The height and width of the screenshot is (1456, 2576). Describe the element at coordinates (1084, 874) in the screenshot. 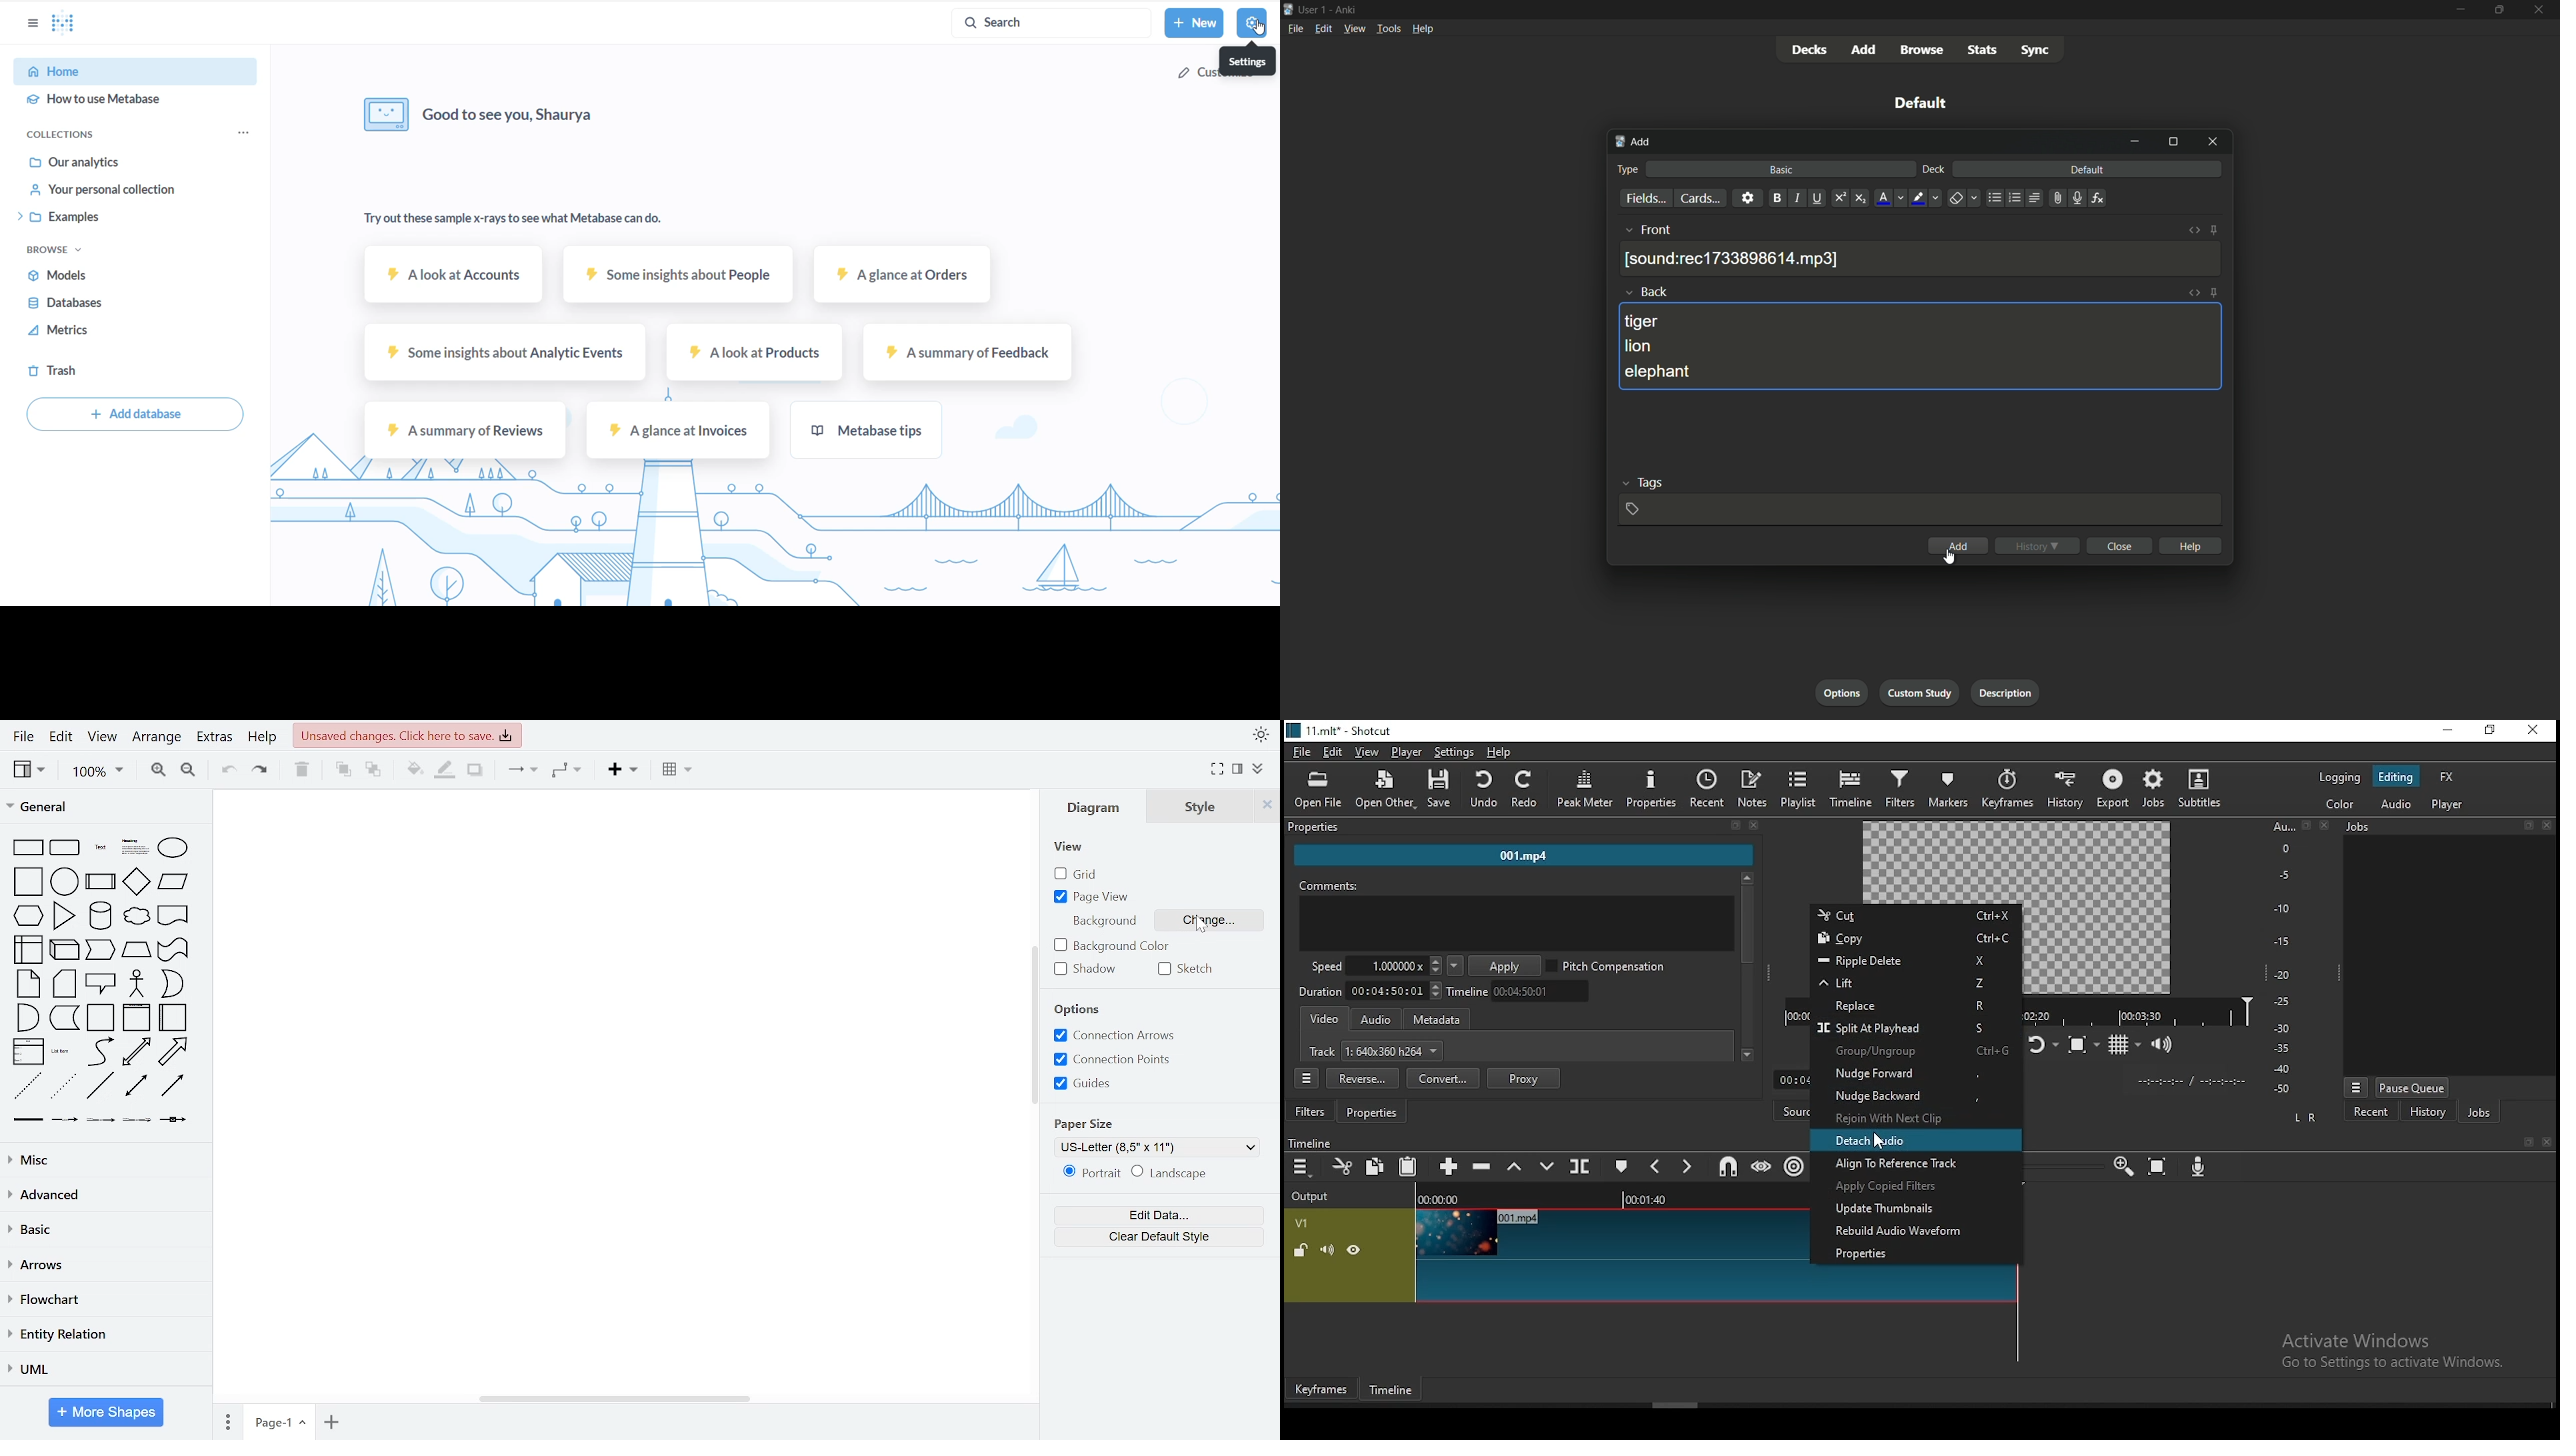

I see `grid` at that location.